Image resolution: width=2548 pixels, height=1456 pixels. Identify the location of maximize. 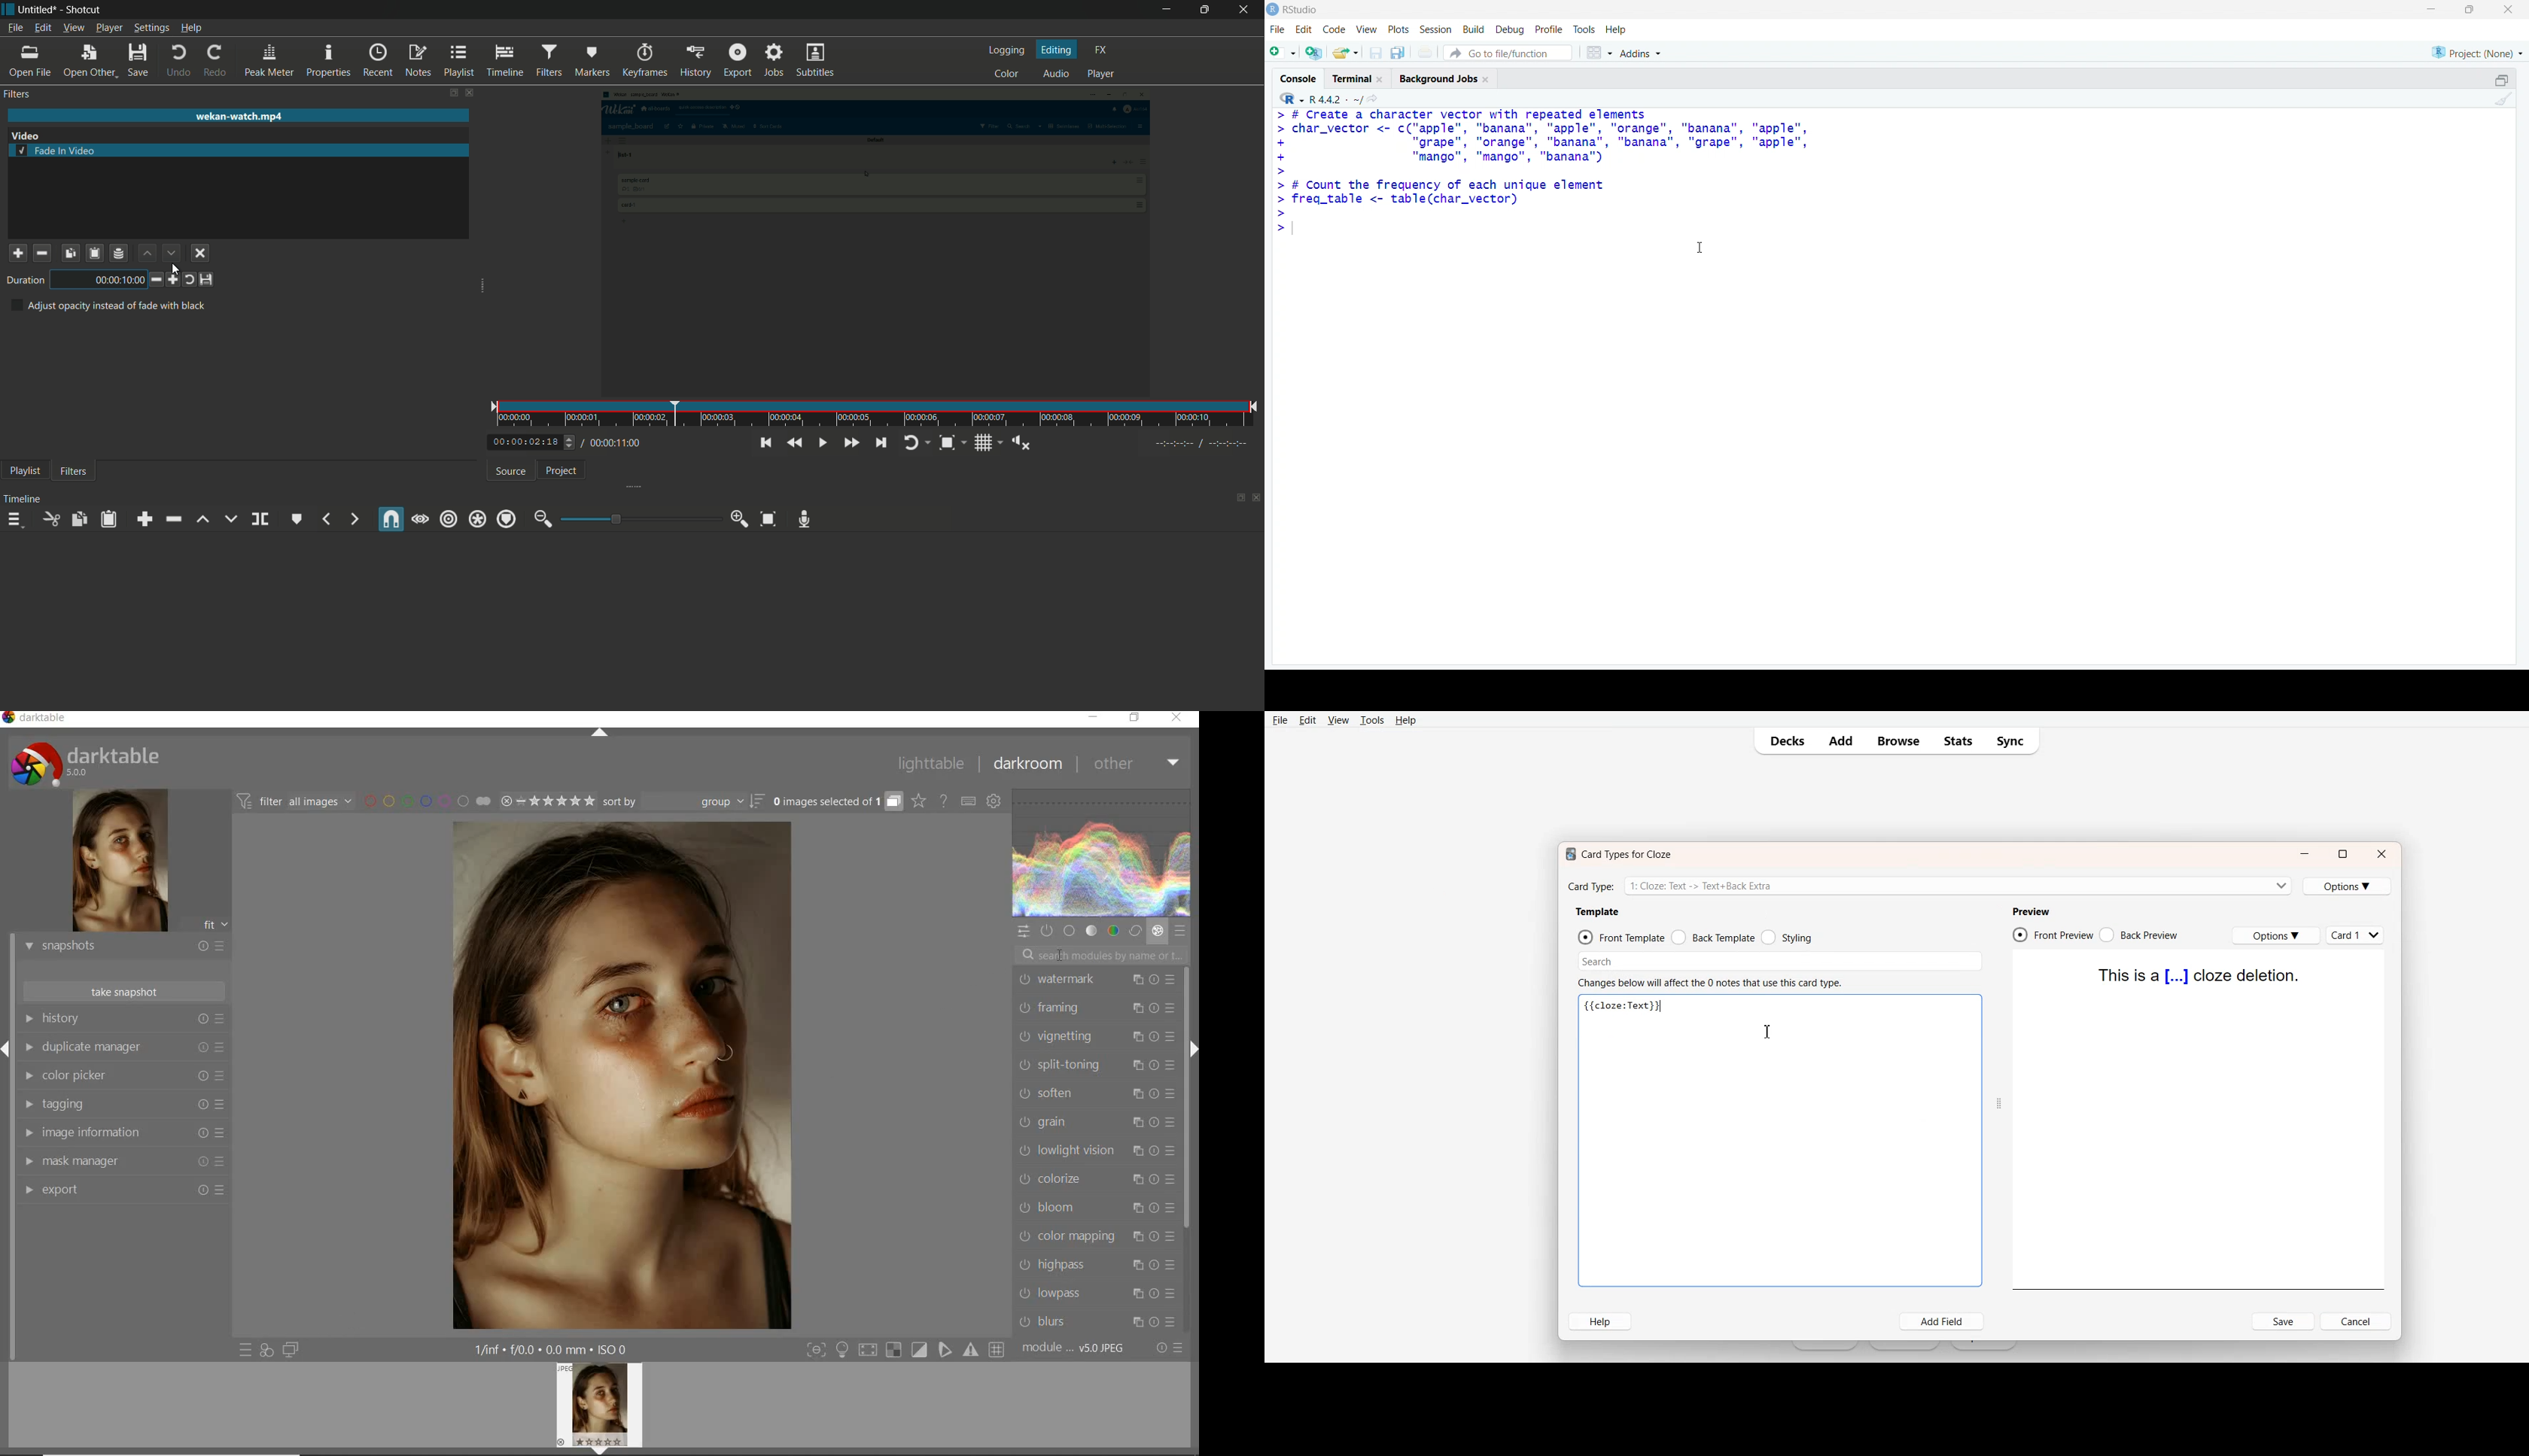
(1206, 10).